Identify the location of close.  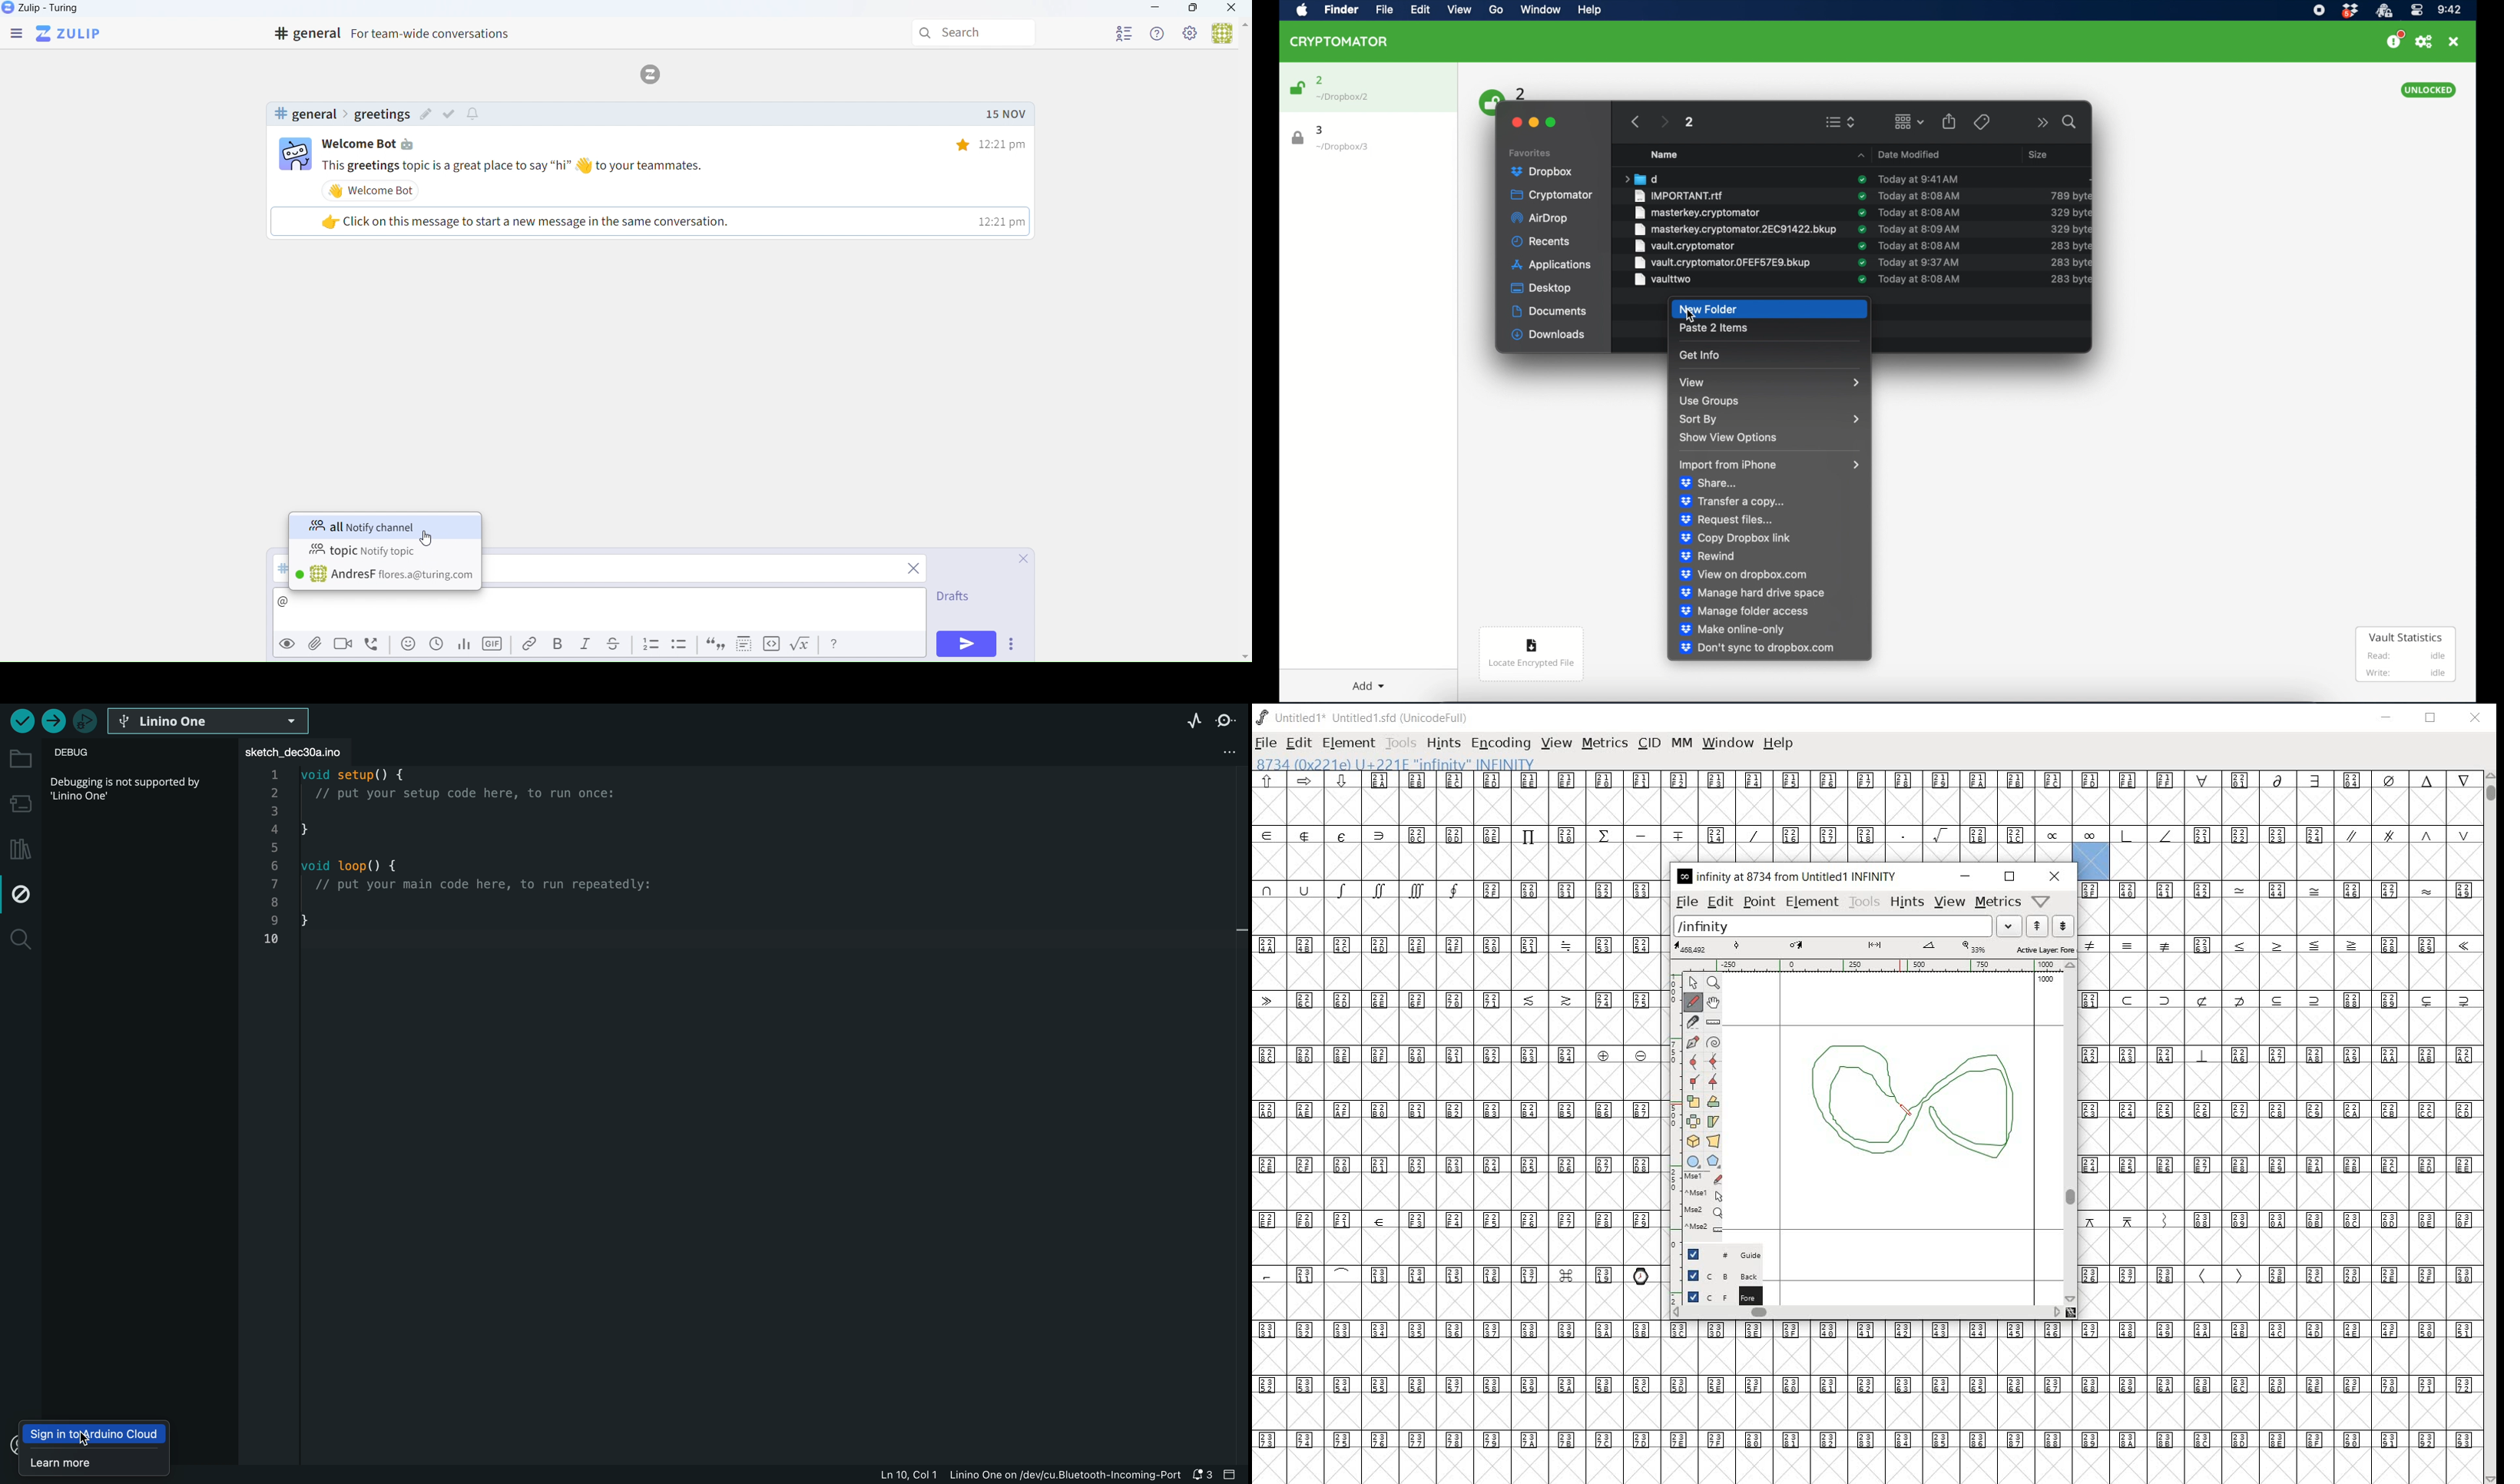
(2056, 876).